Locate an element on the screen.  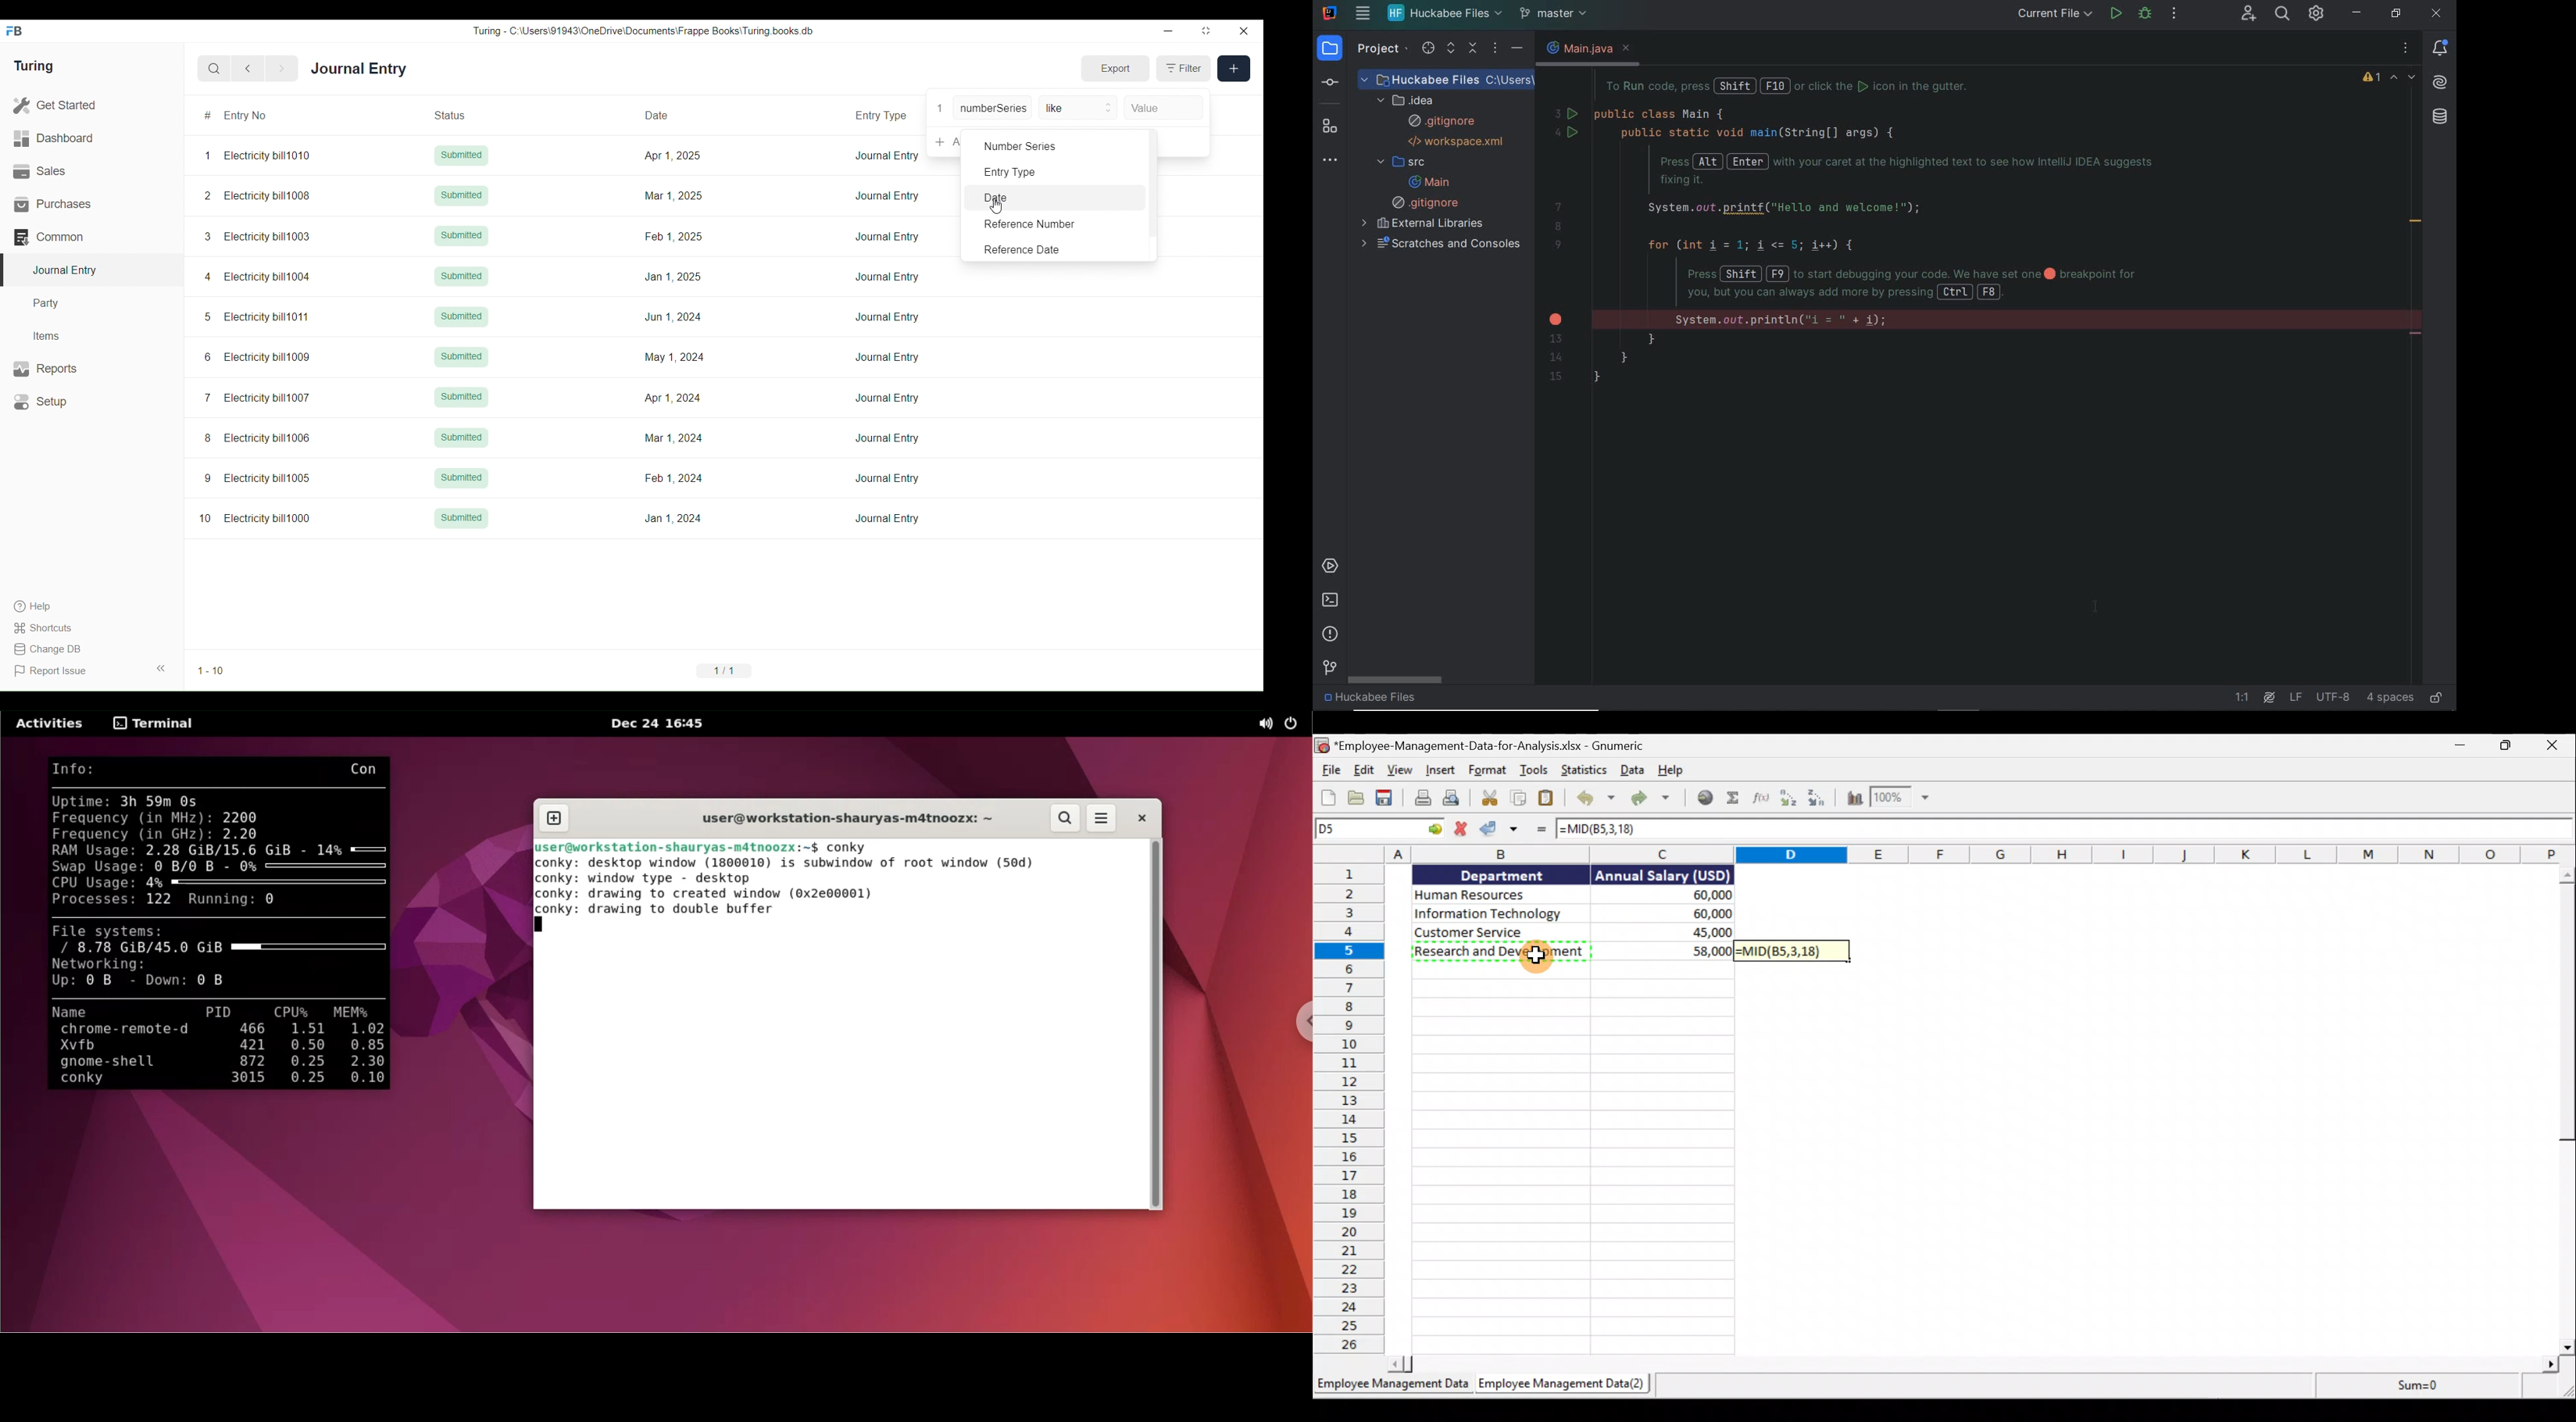
Submitted is located at coordinates (462, 357).